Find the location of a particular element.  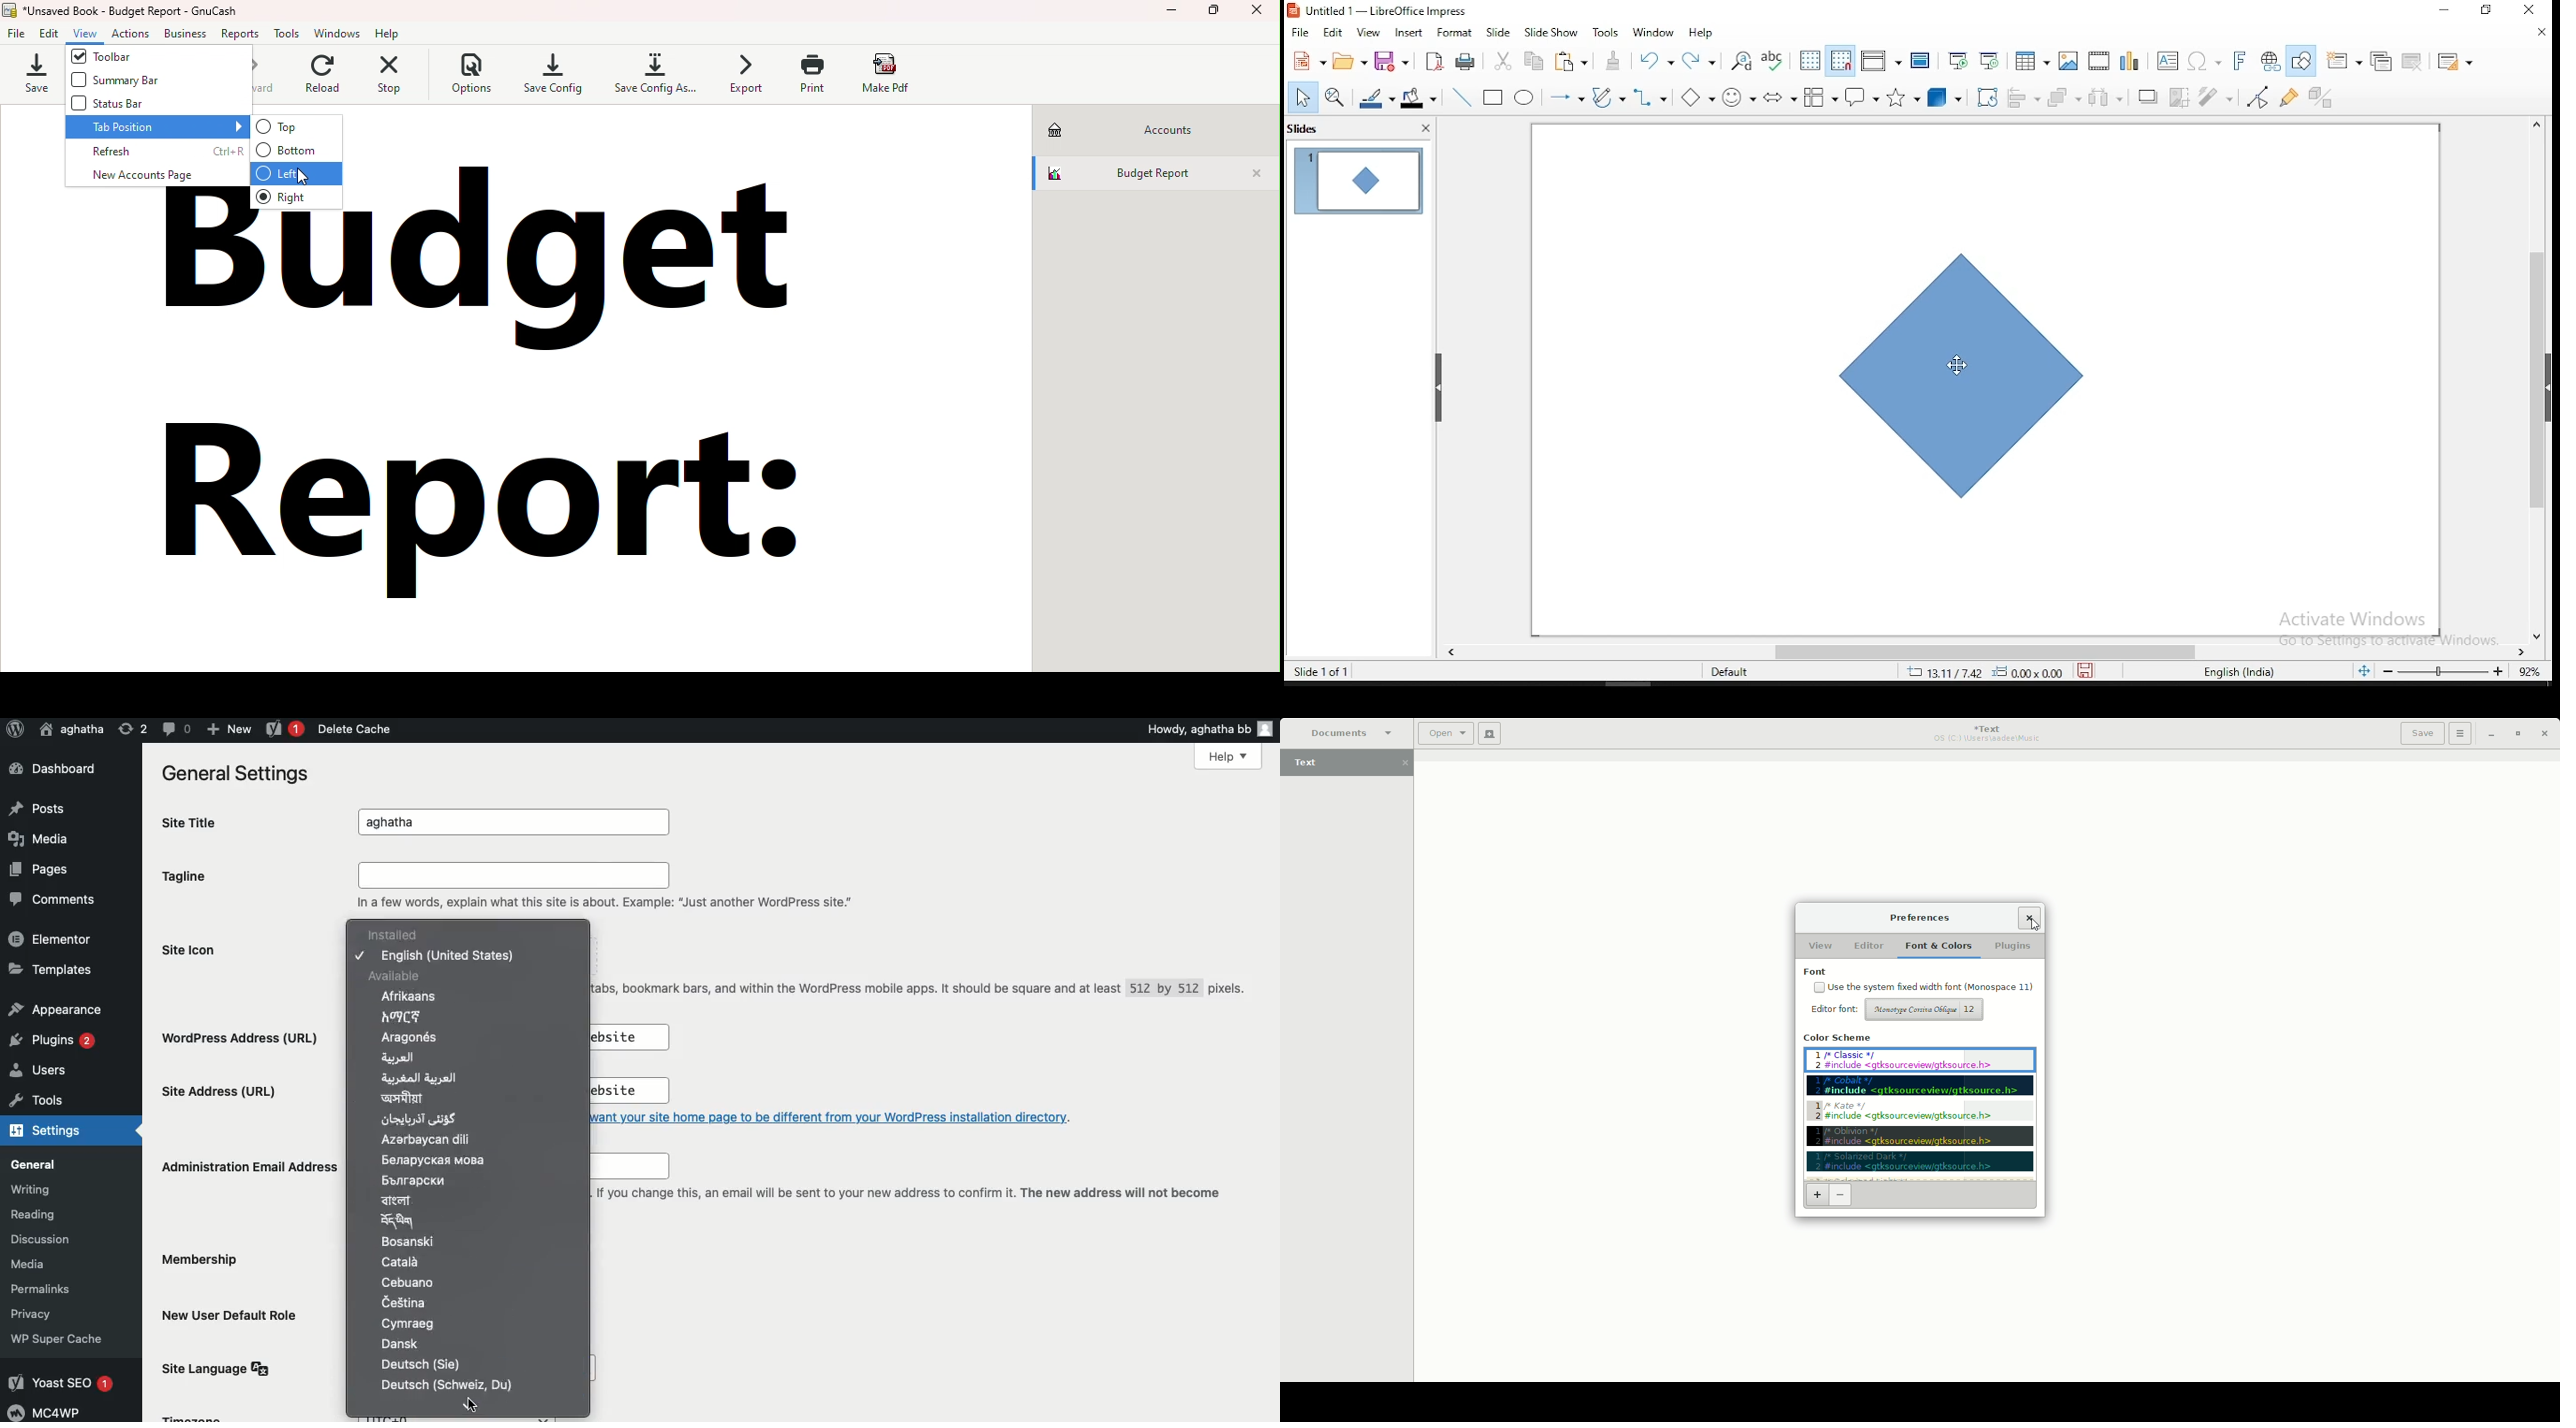

view is located at coordinates (1367, 32).